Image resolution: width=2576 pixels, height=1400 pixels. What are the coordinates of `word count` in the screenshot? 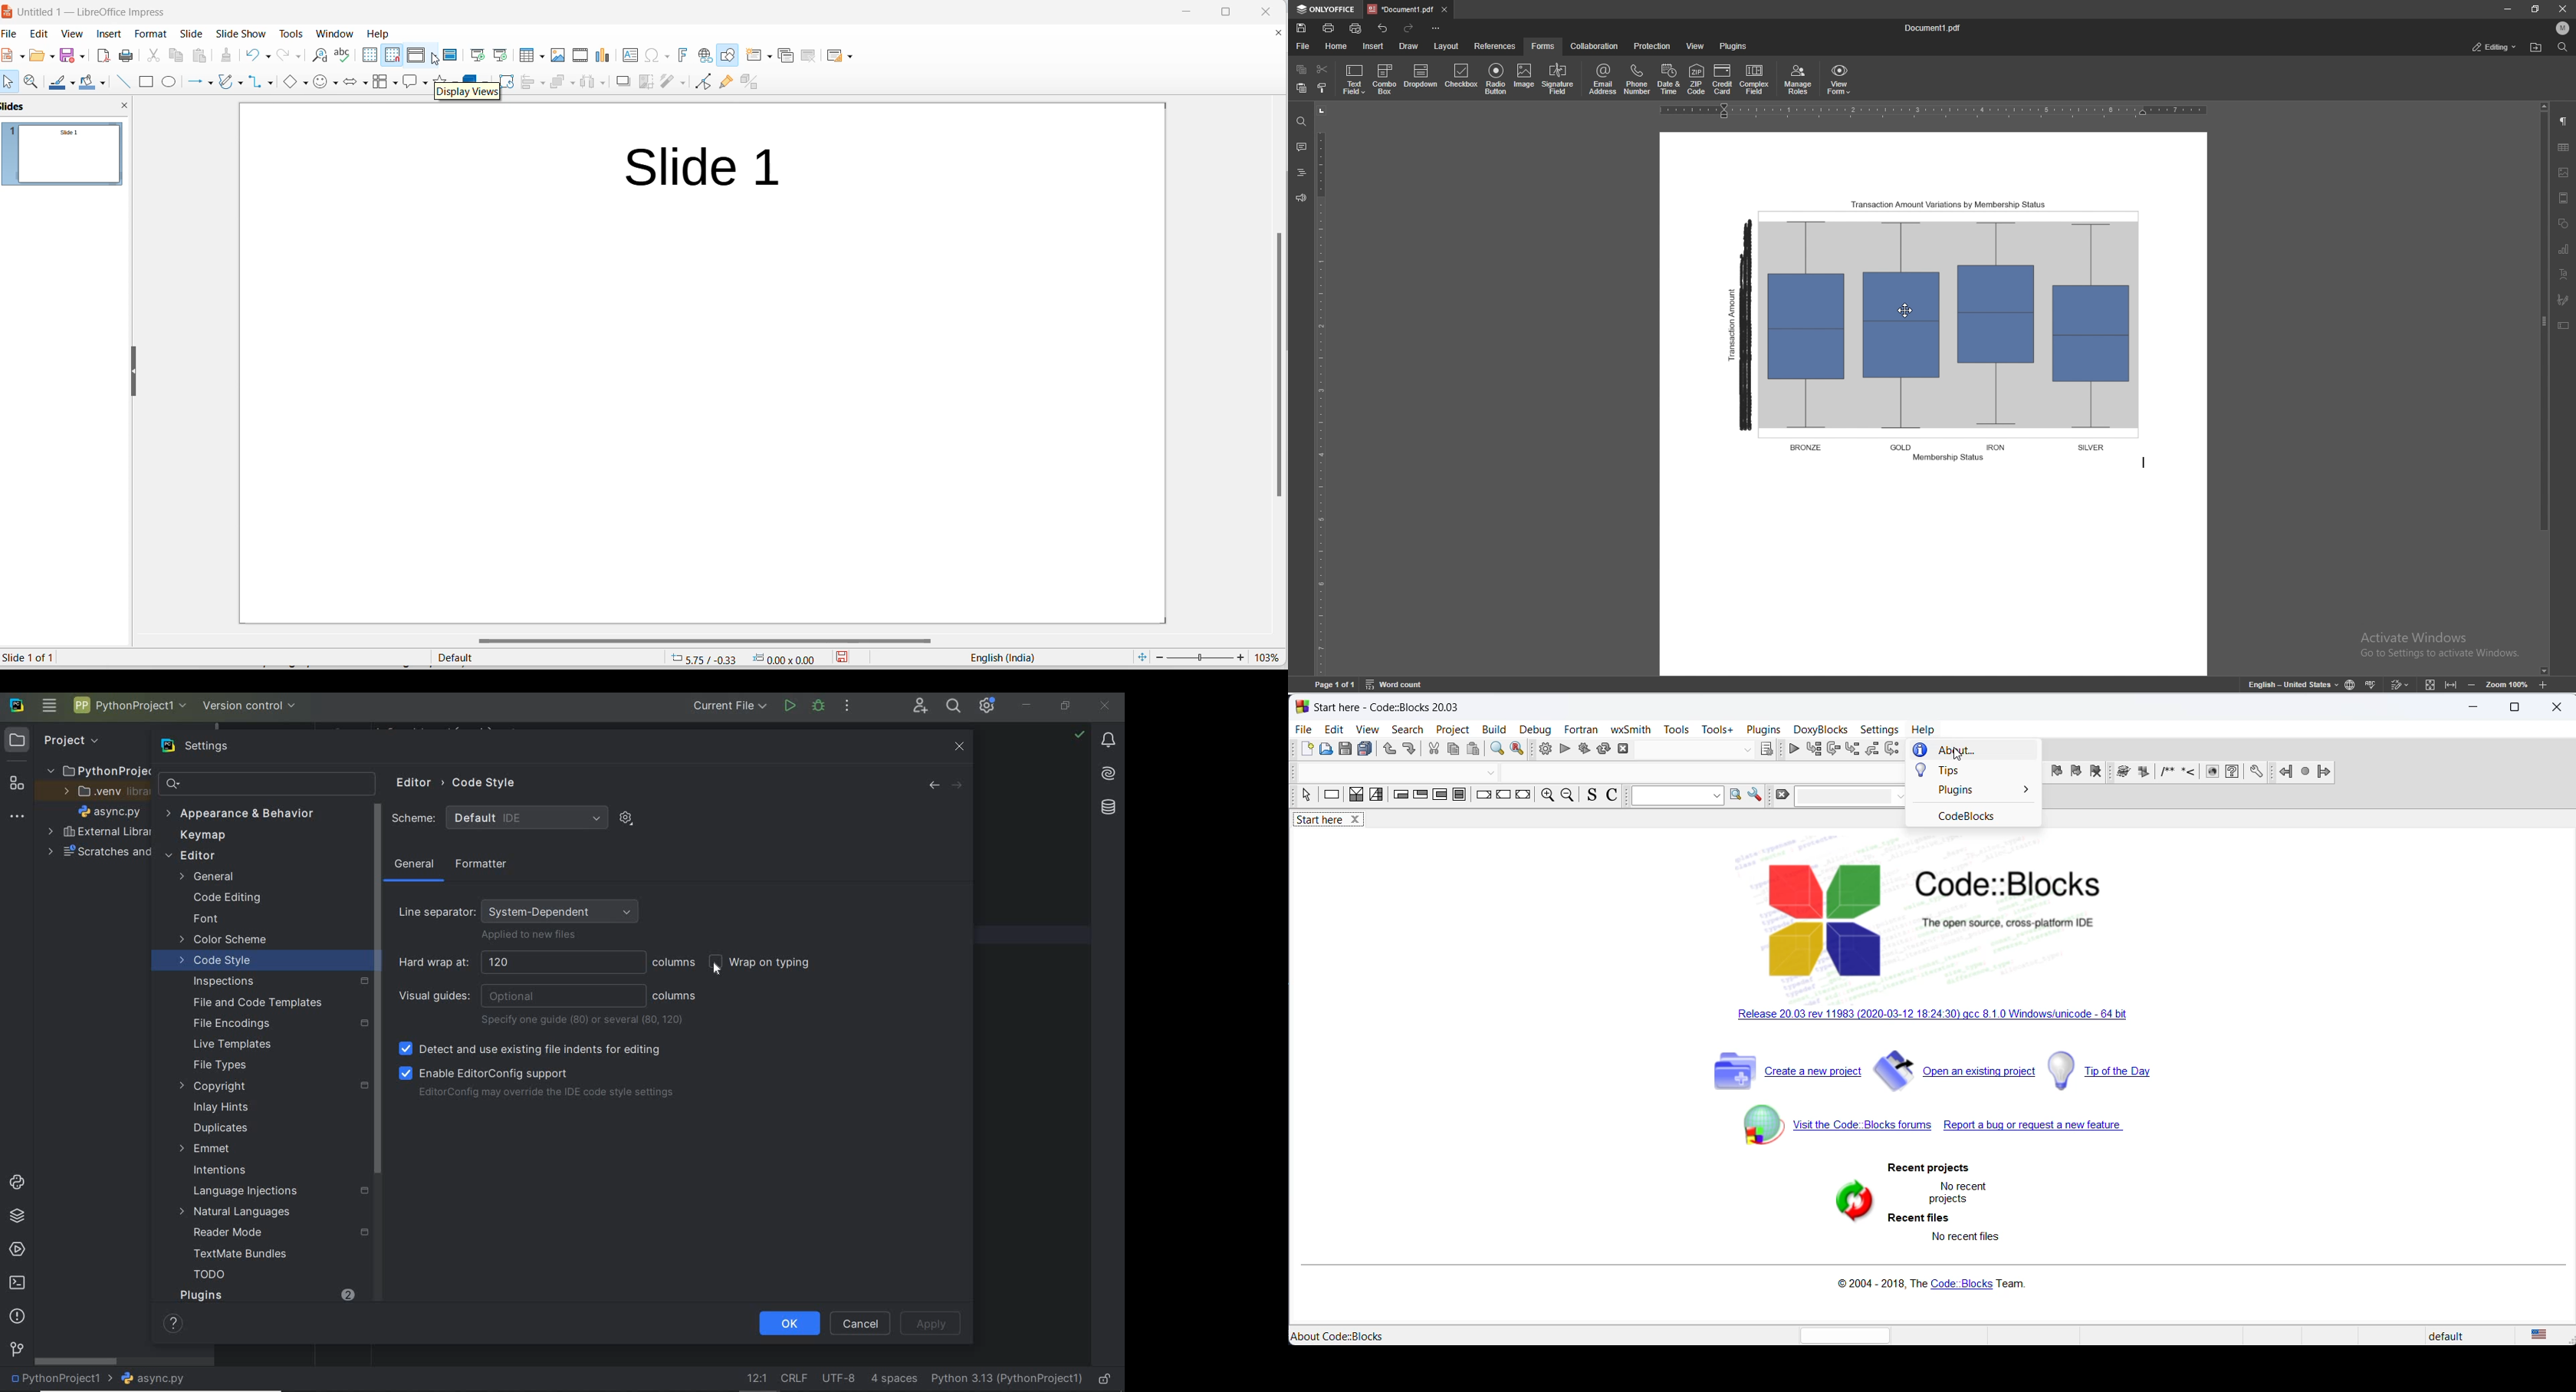 It's located at (1396, 684).